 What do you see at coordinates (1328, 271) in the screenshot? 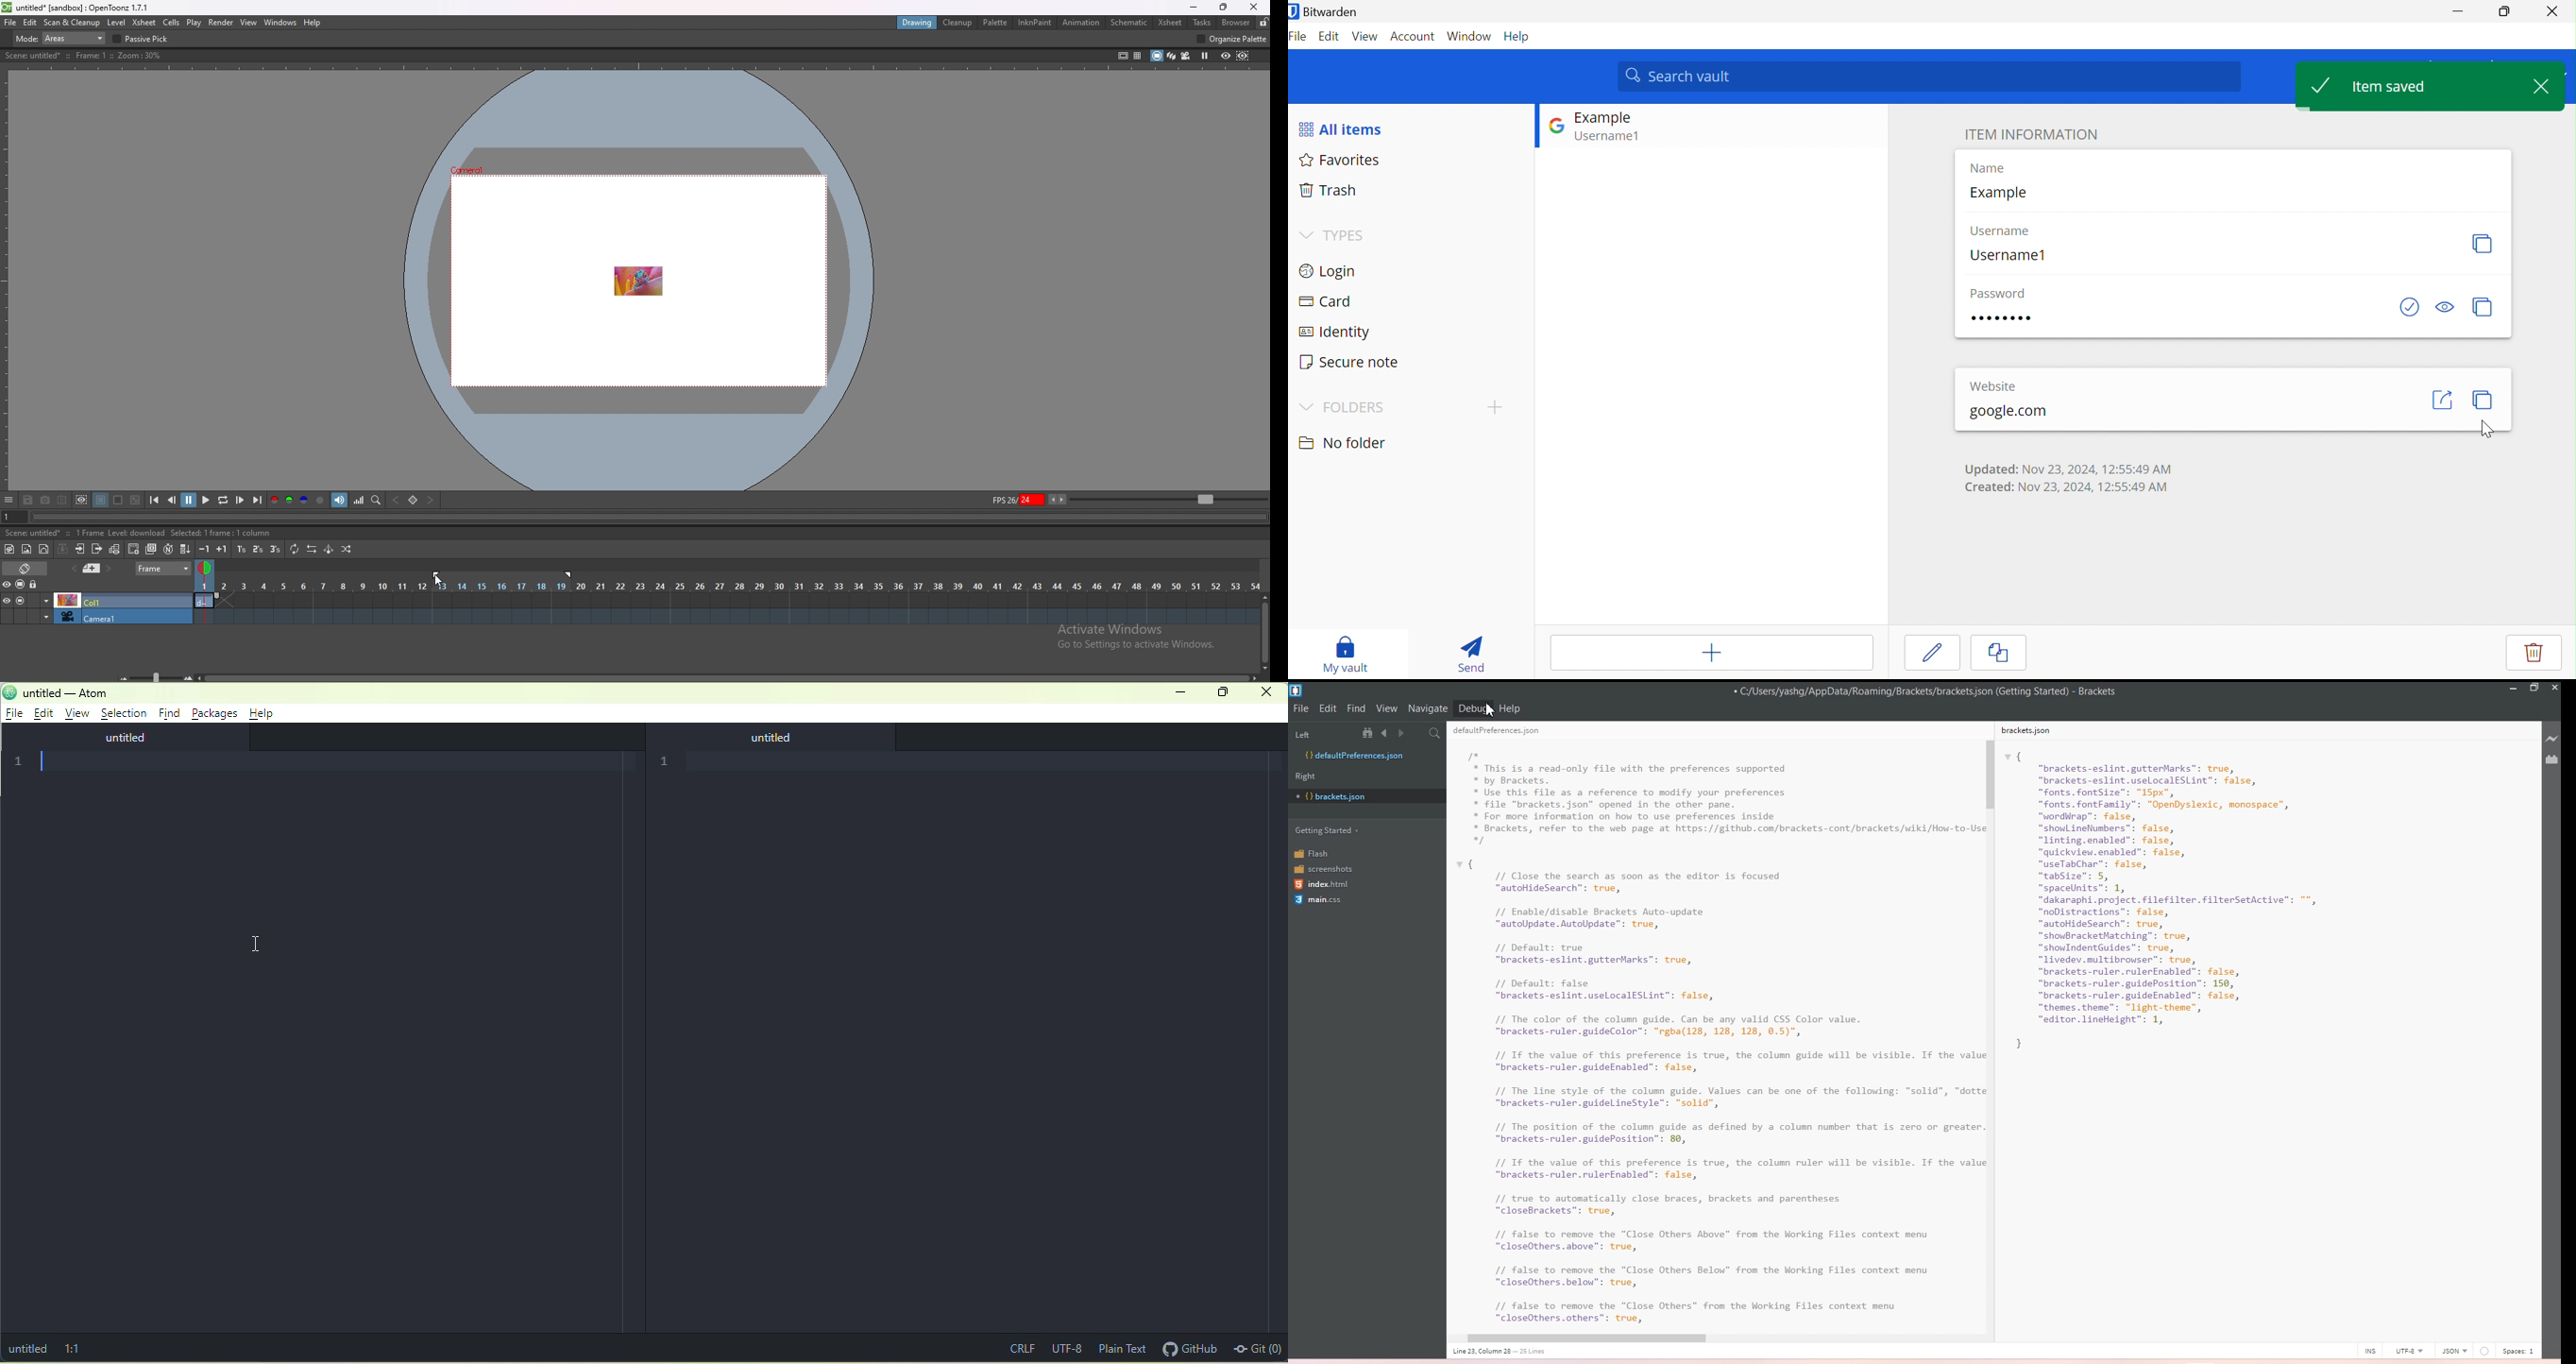
I see `Login` at bounding box center [1328, 271].